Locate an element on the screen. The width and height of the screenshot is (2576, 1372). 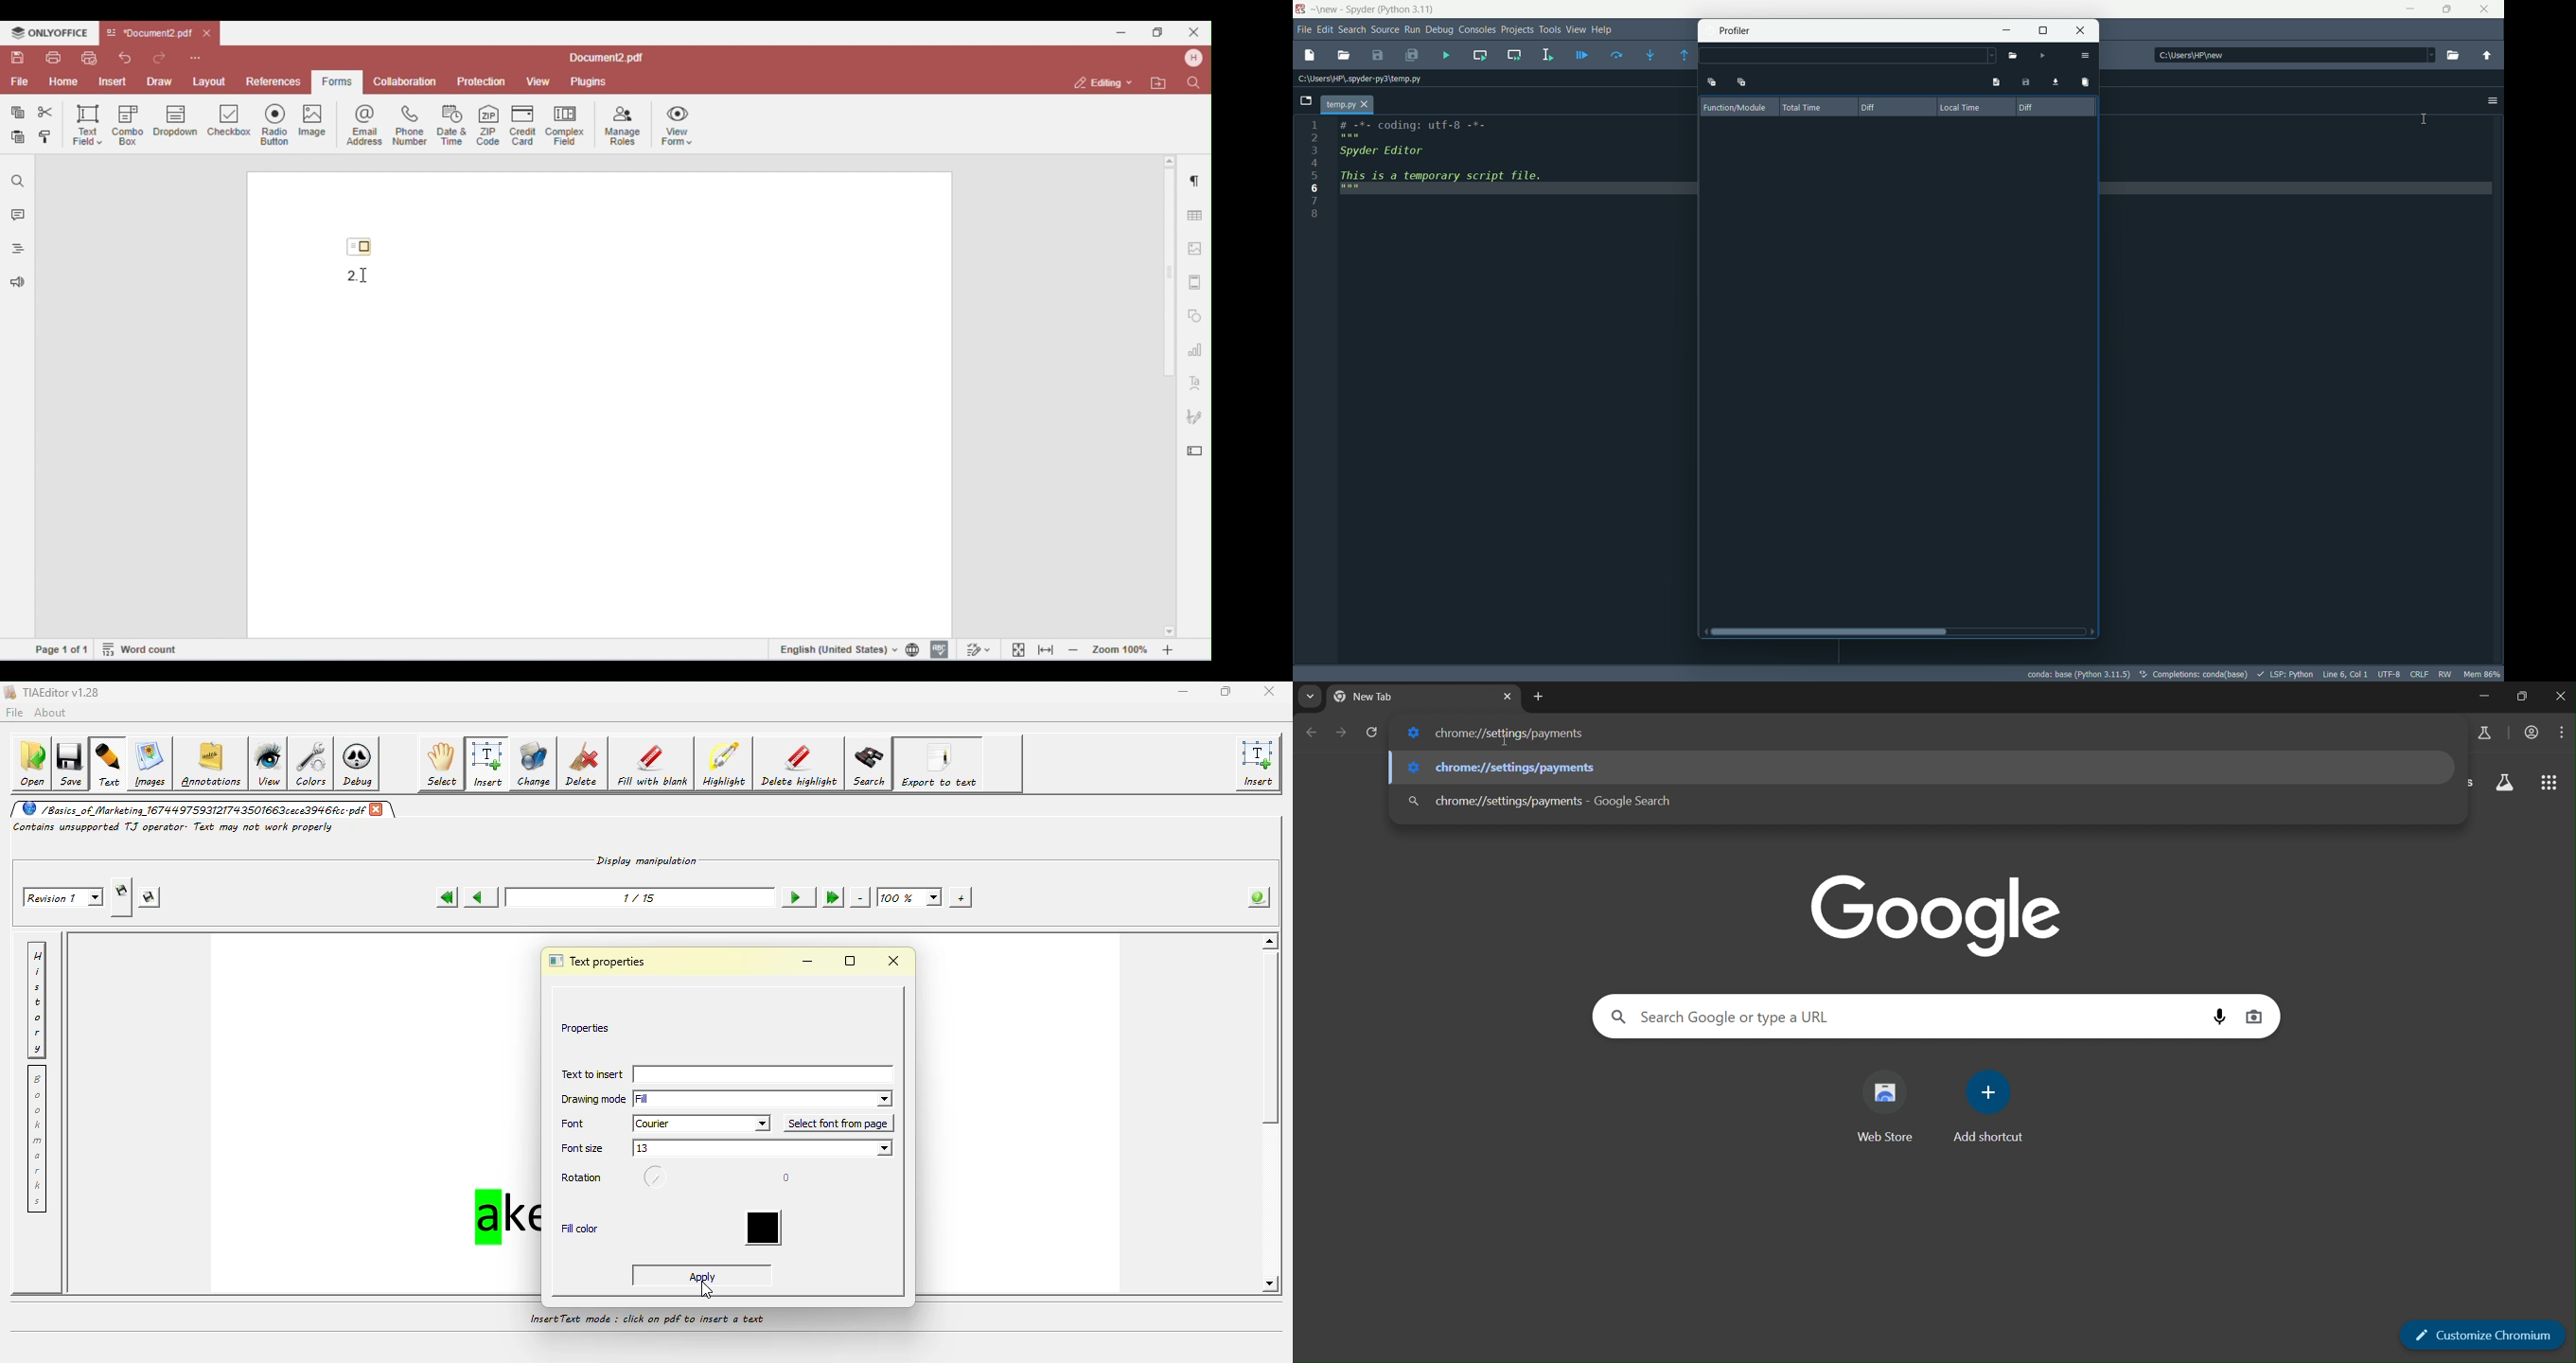
run selection is located at coordinates (1548, 55).